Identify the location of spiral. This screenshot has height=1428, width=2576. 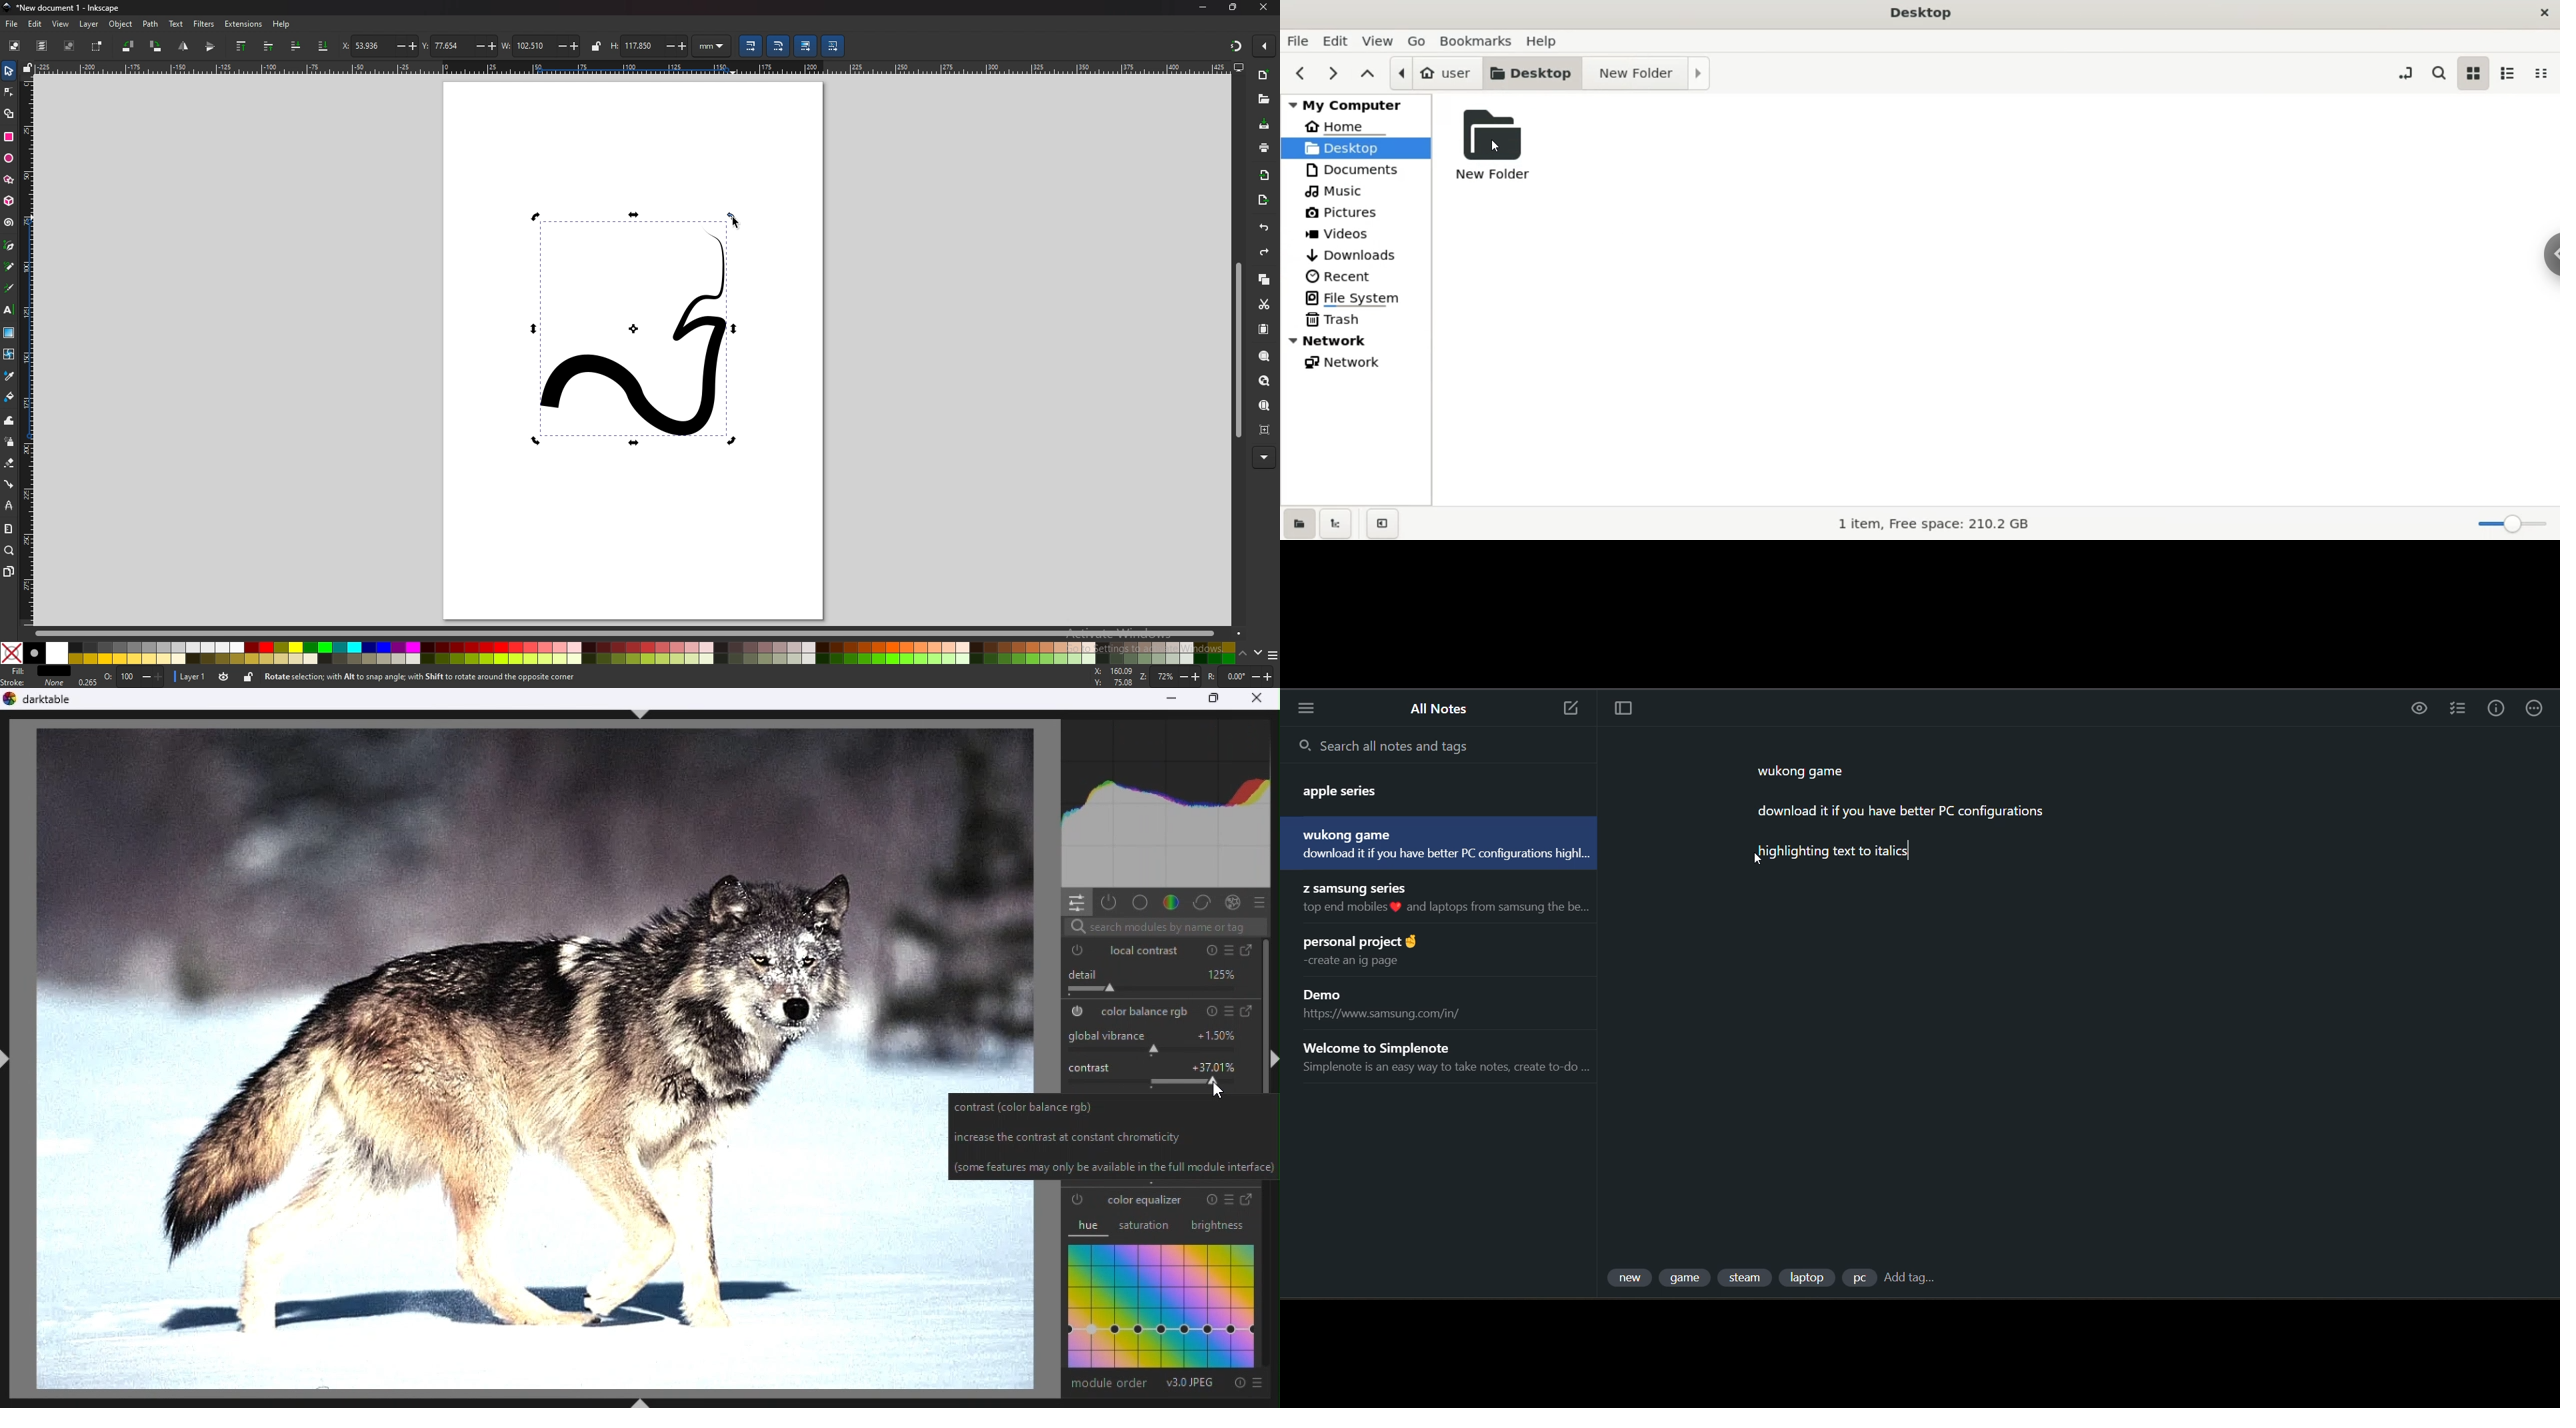
(9, 223).